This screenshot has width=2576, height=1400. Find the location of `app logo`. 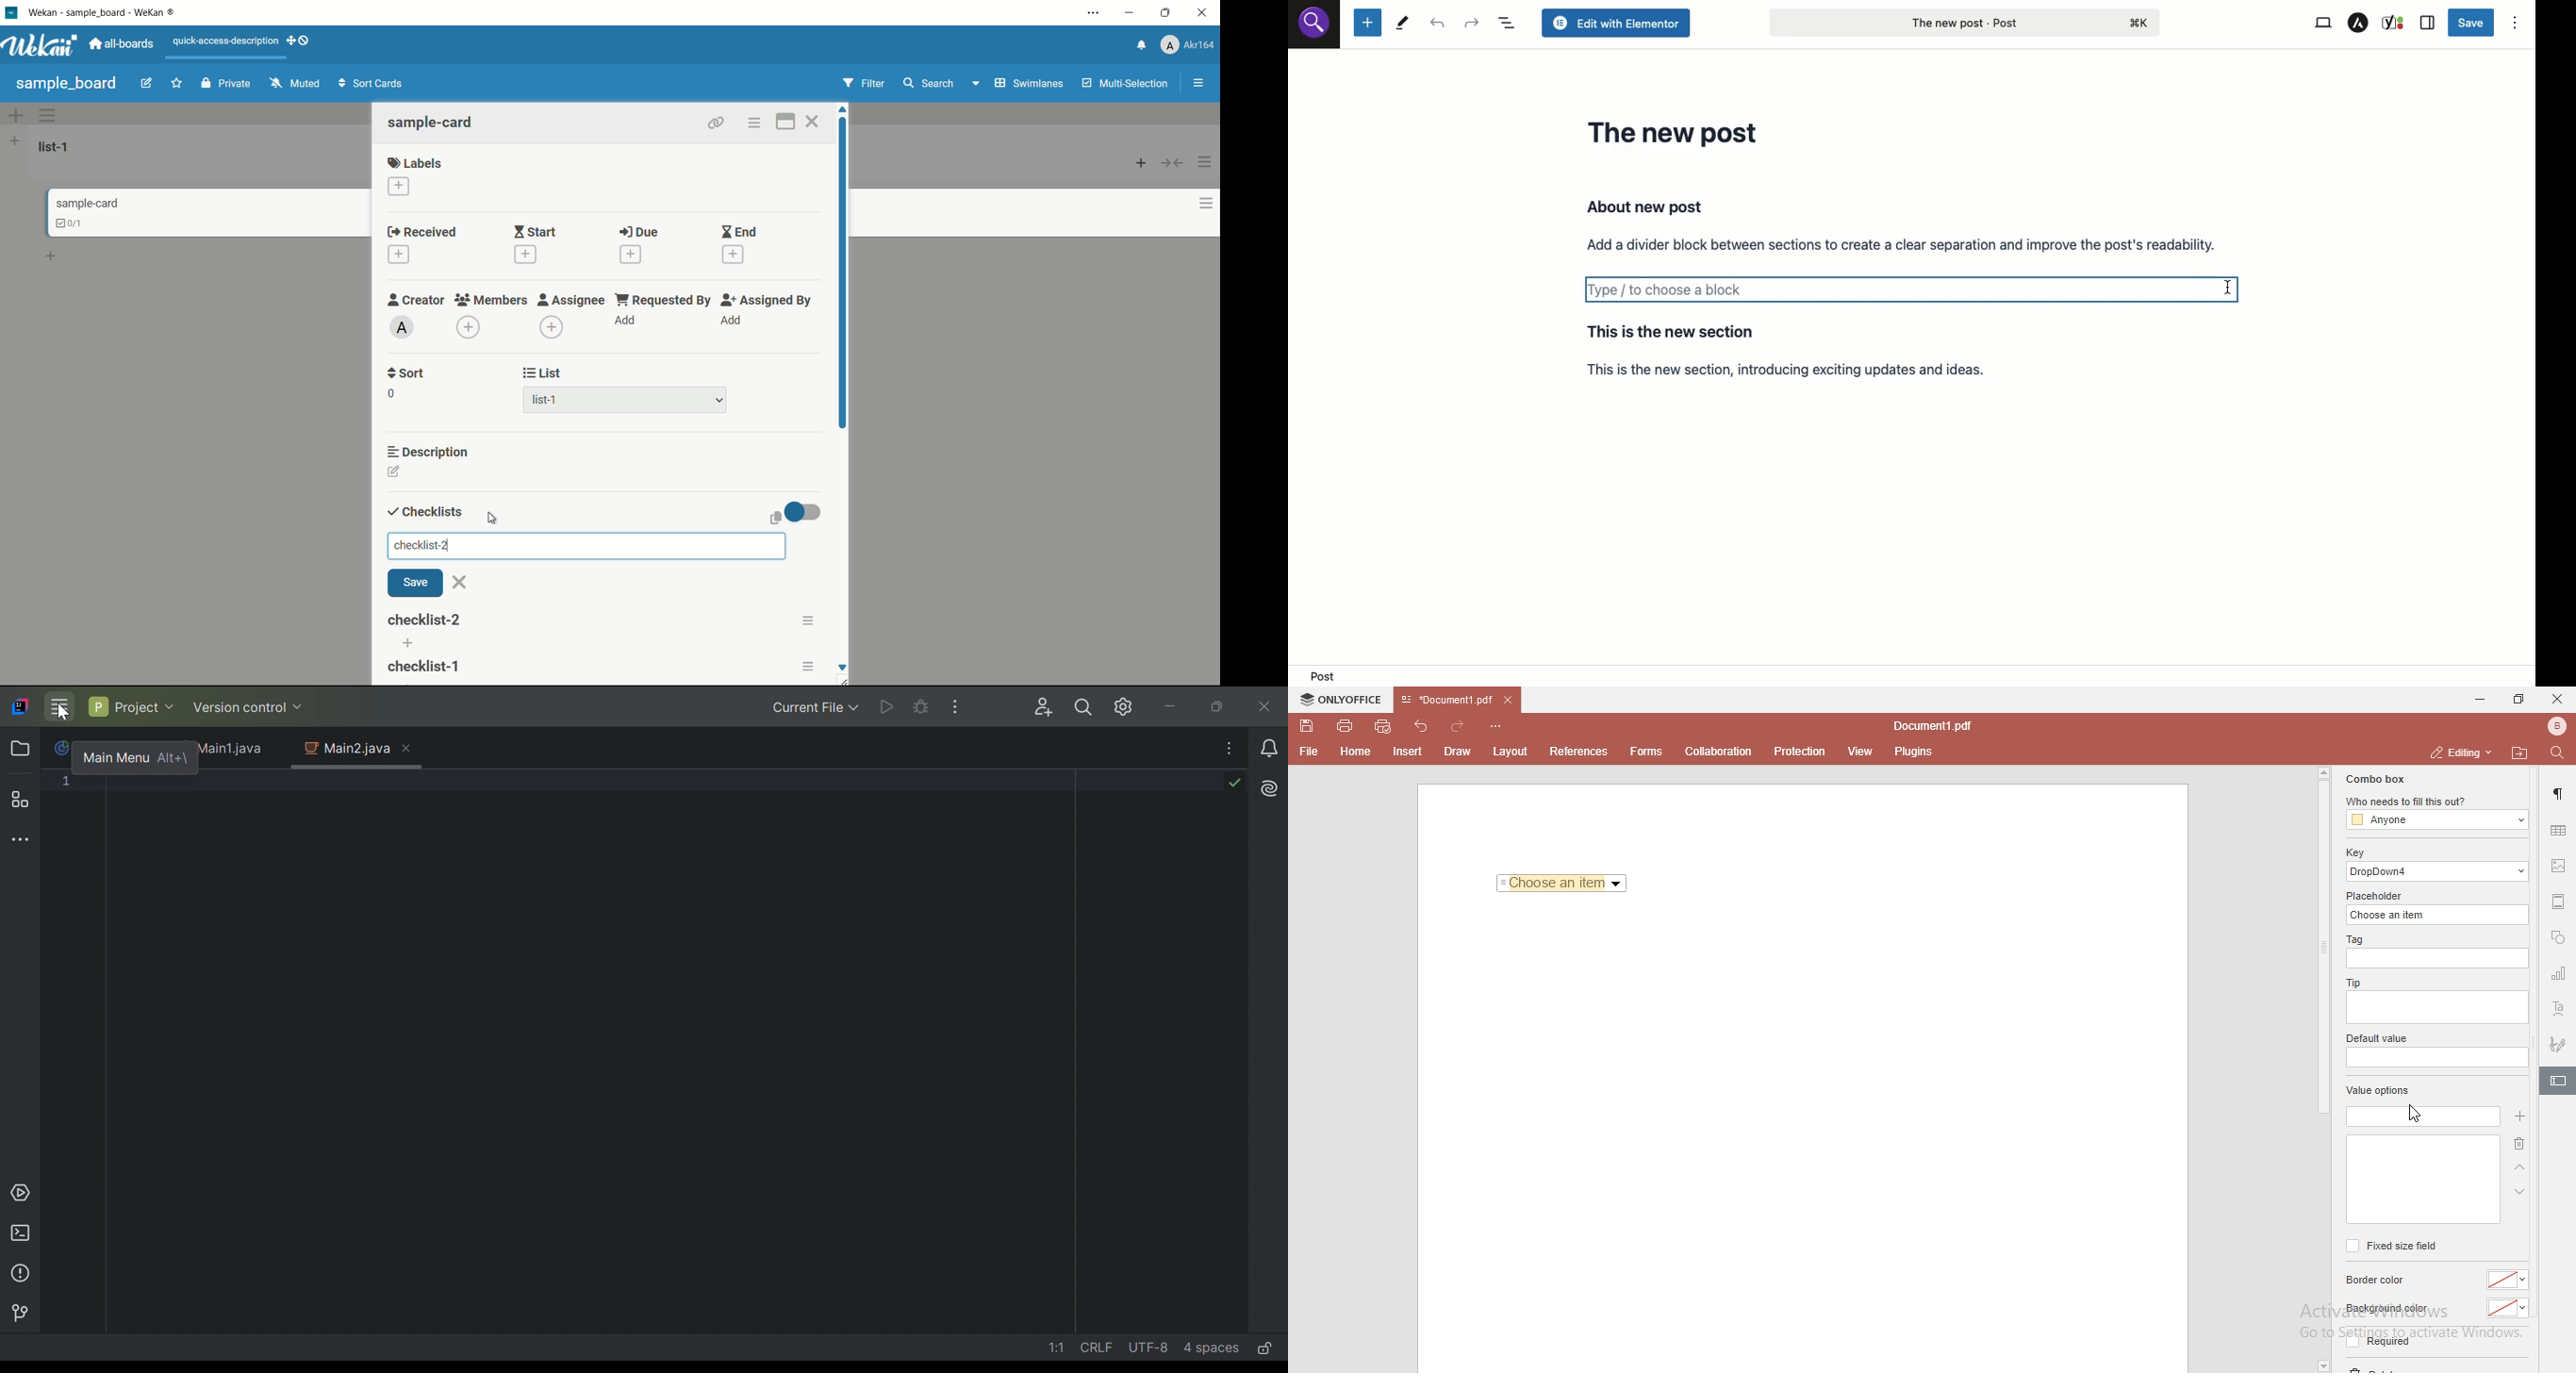

app logo is located at coordinates (39, 45).